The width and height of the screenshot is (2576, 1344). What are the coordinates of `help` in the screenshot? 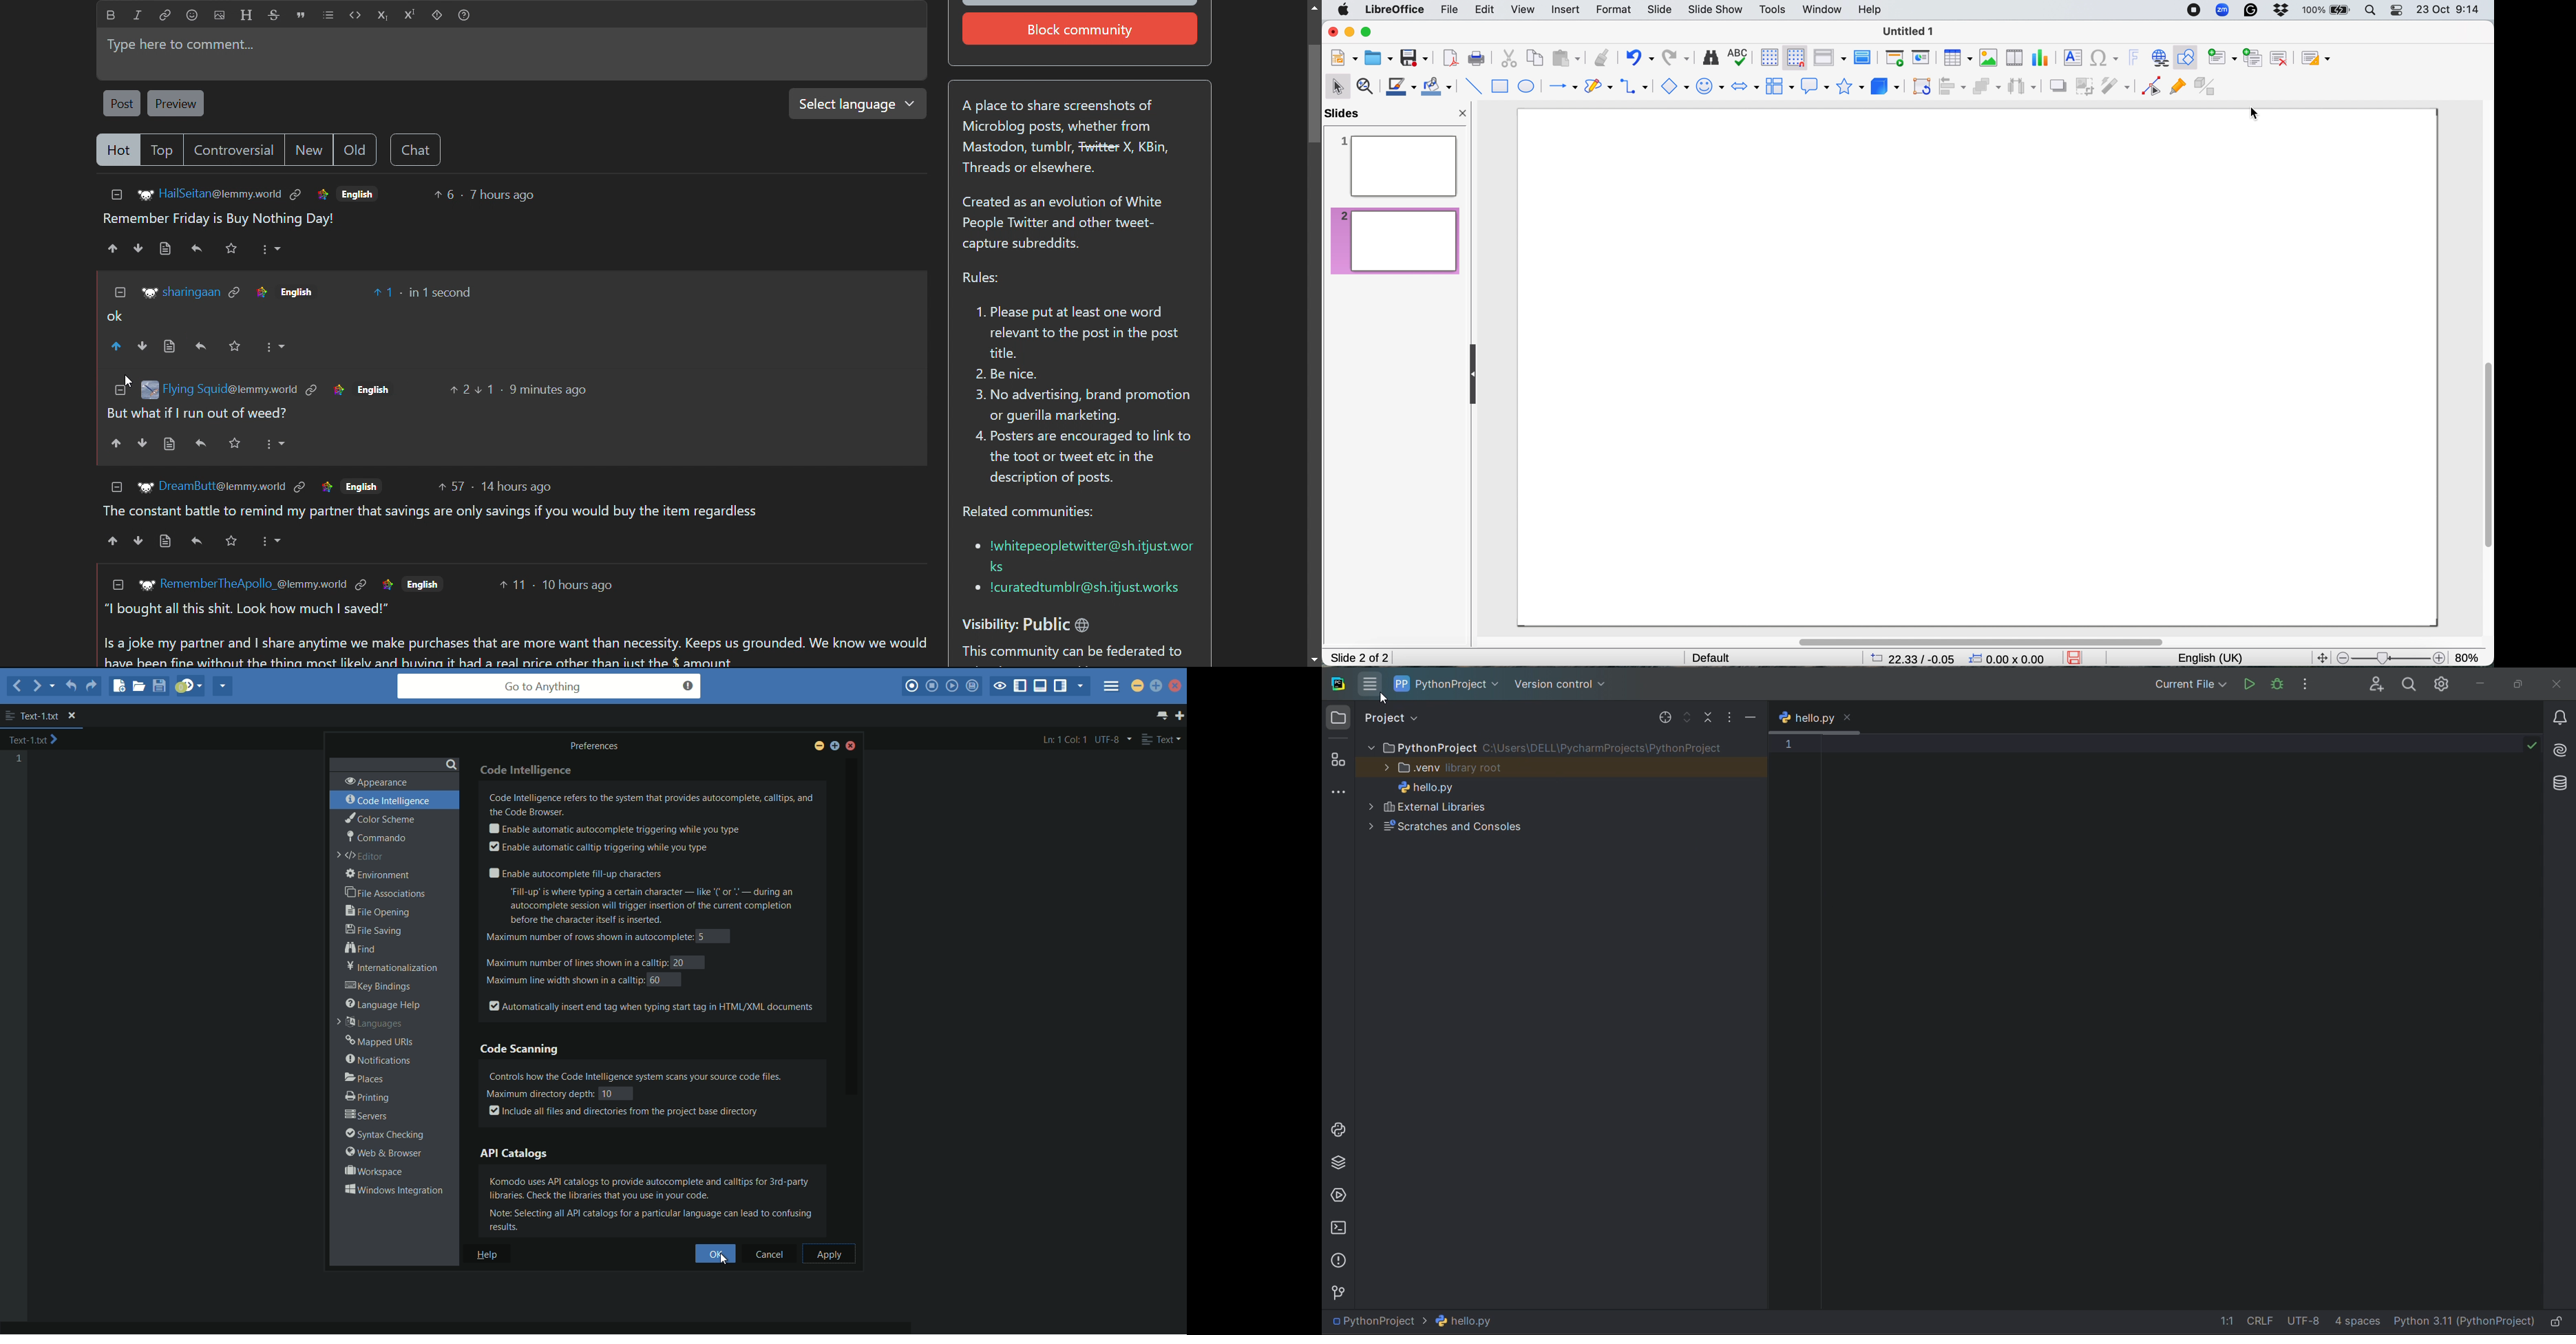 It's located at (1872, 9).